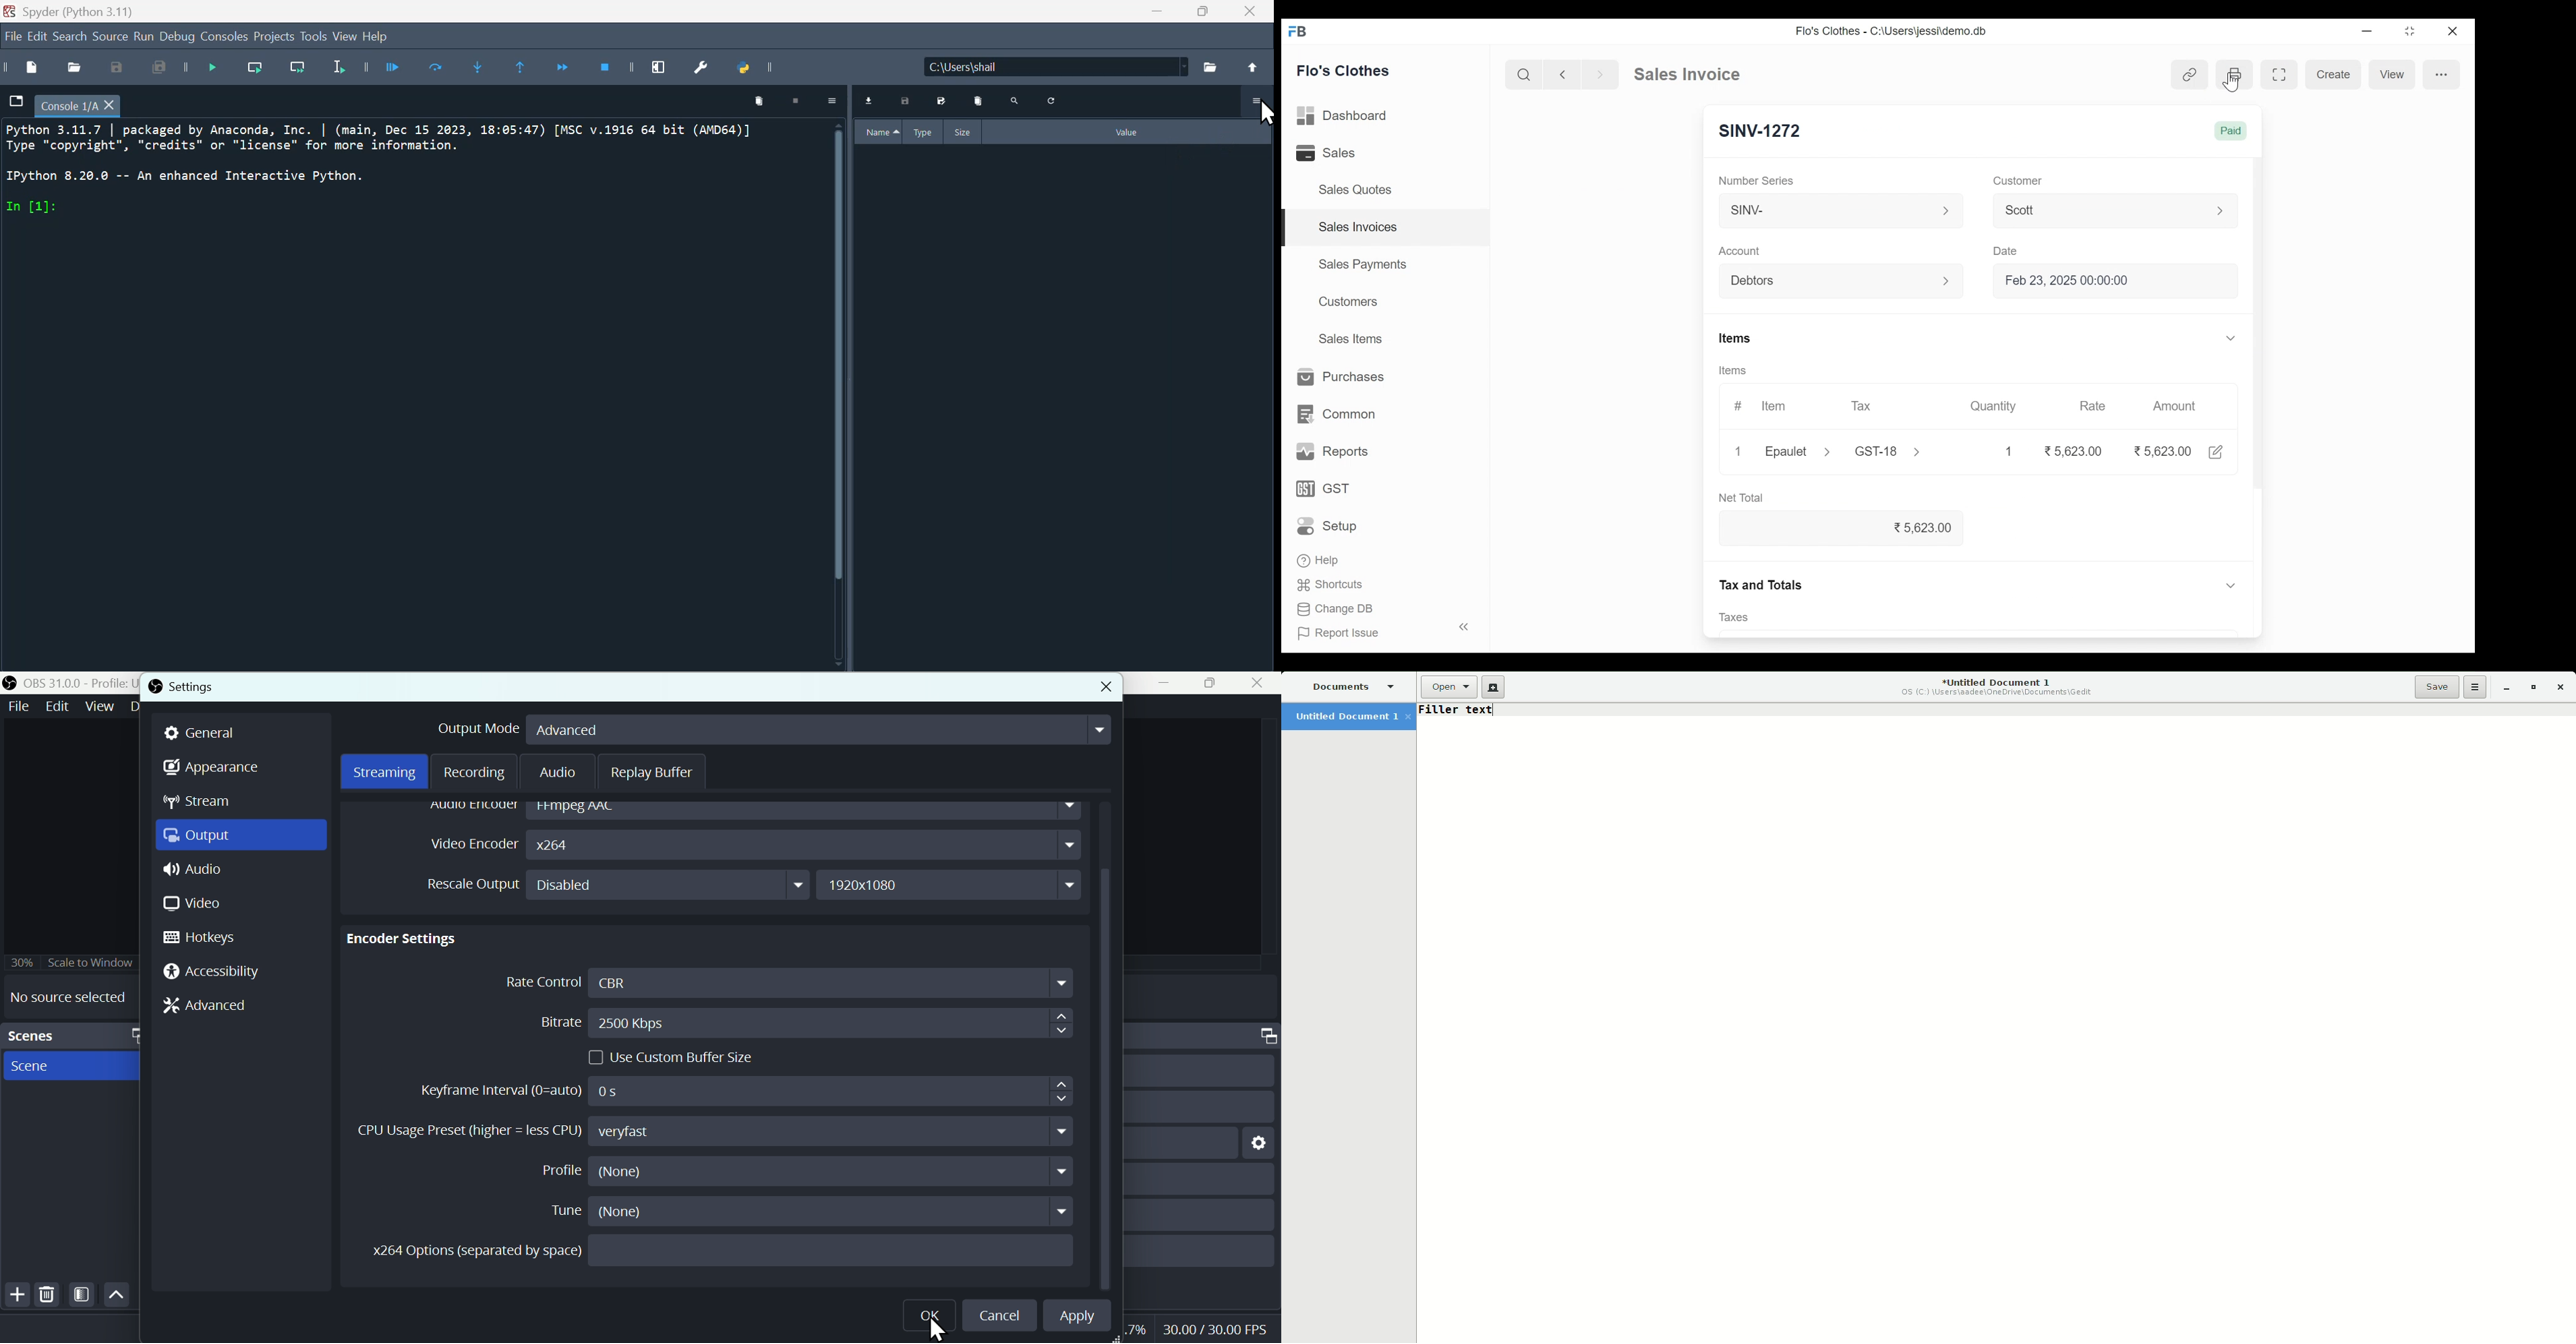  I want to click on settings, so click(180, 689).